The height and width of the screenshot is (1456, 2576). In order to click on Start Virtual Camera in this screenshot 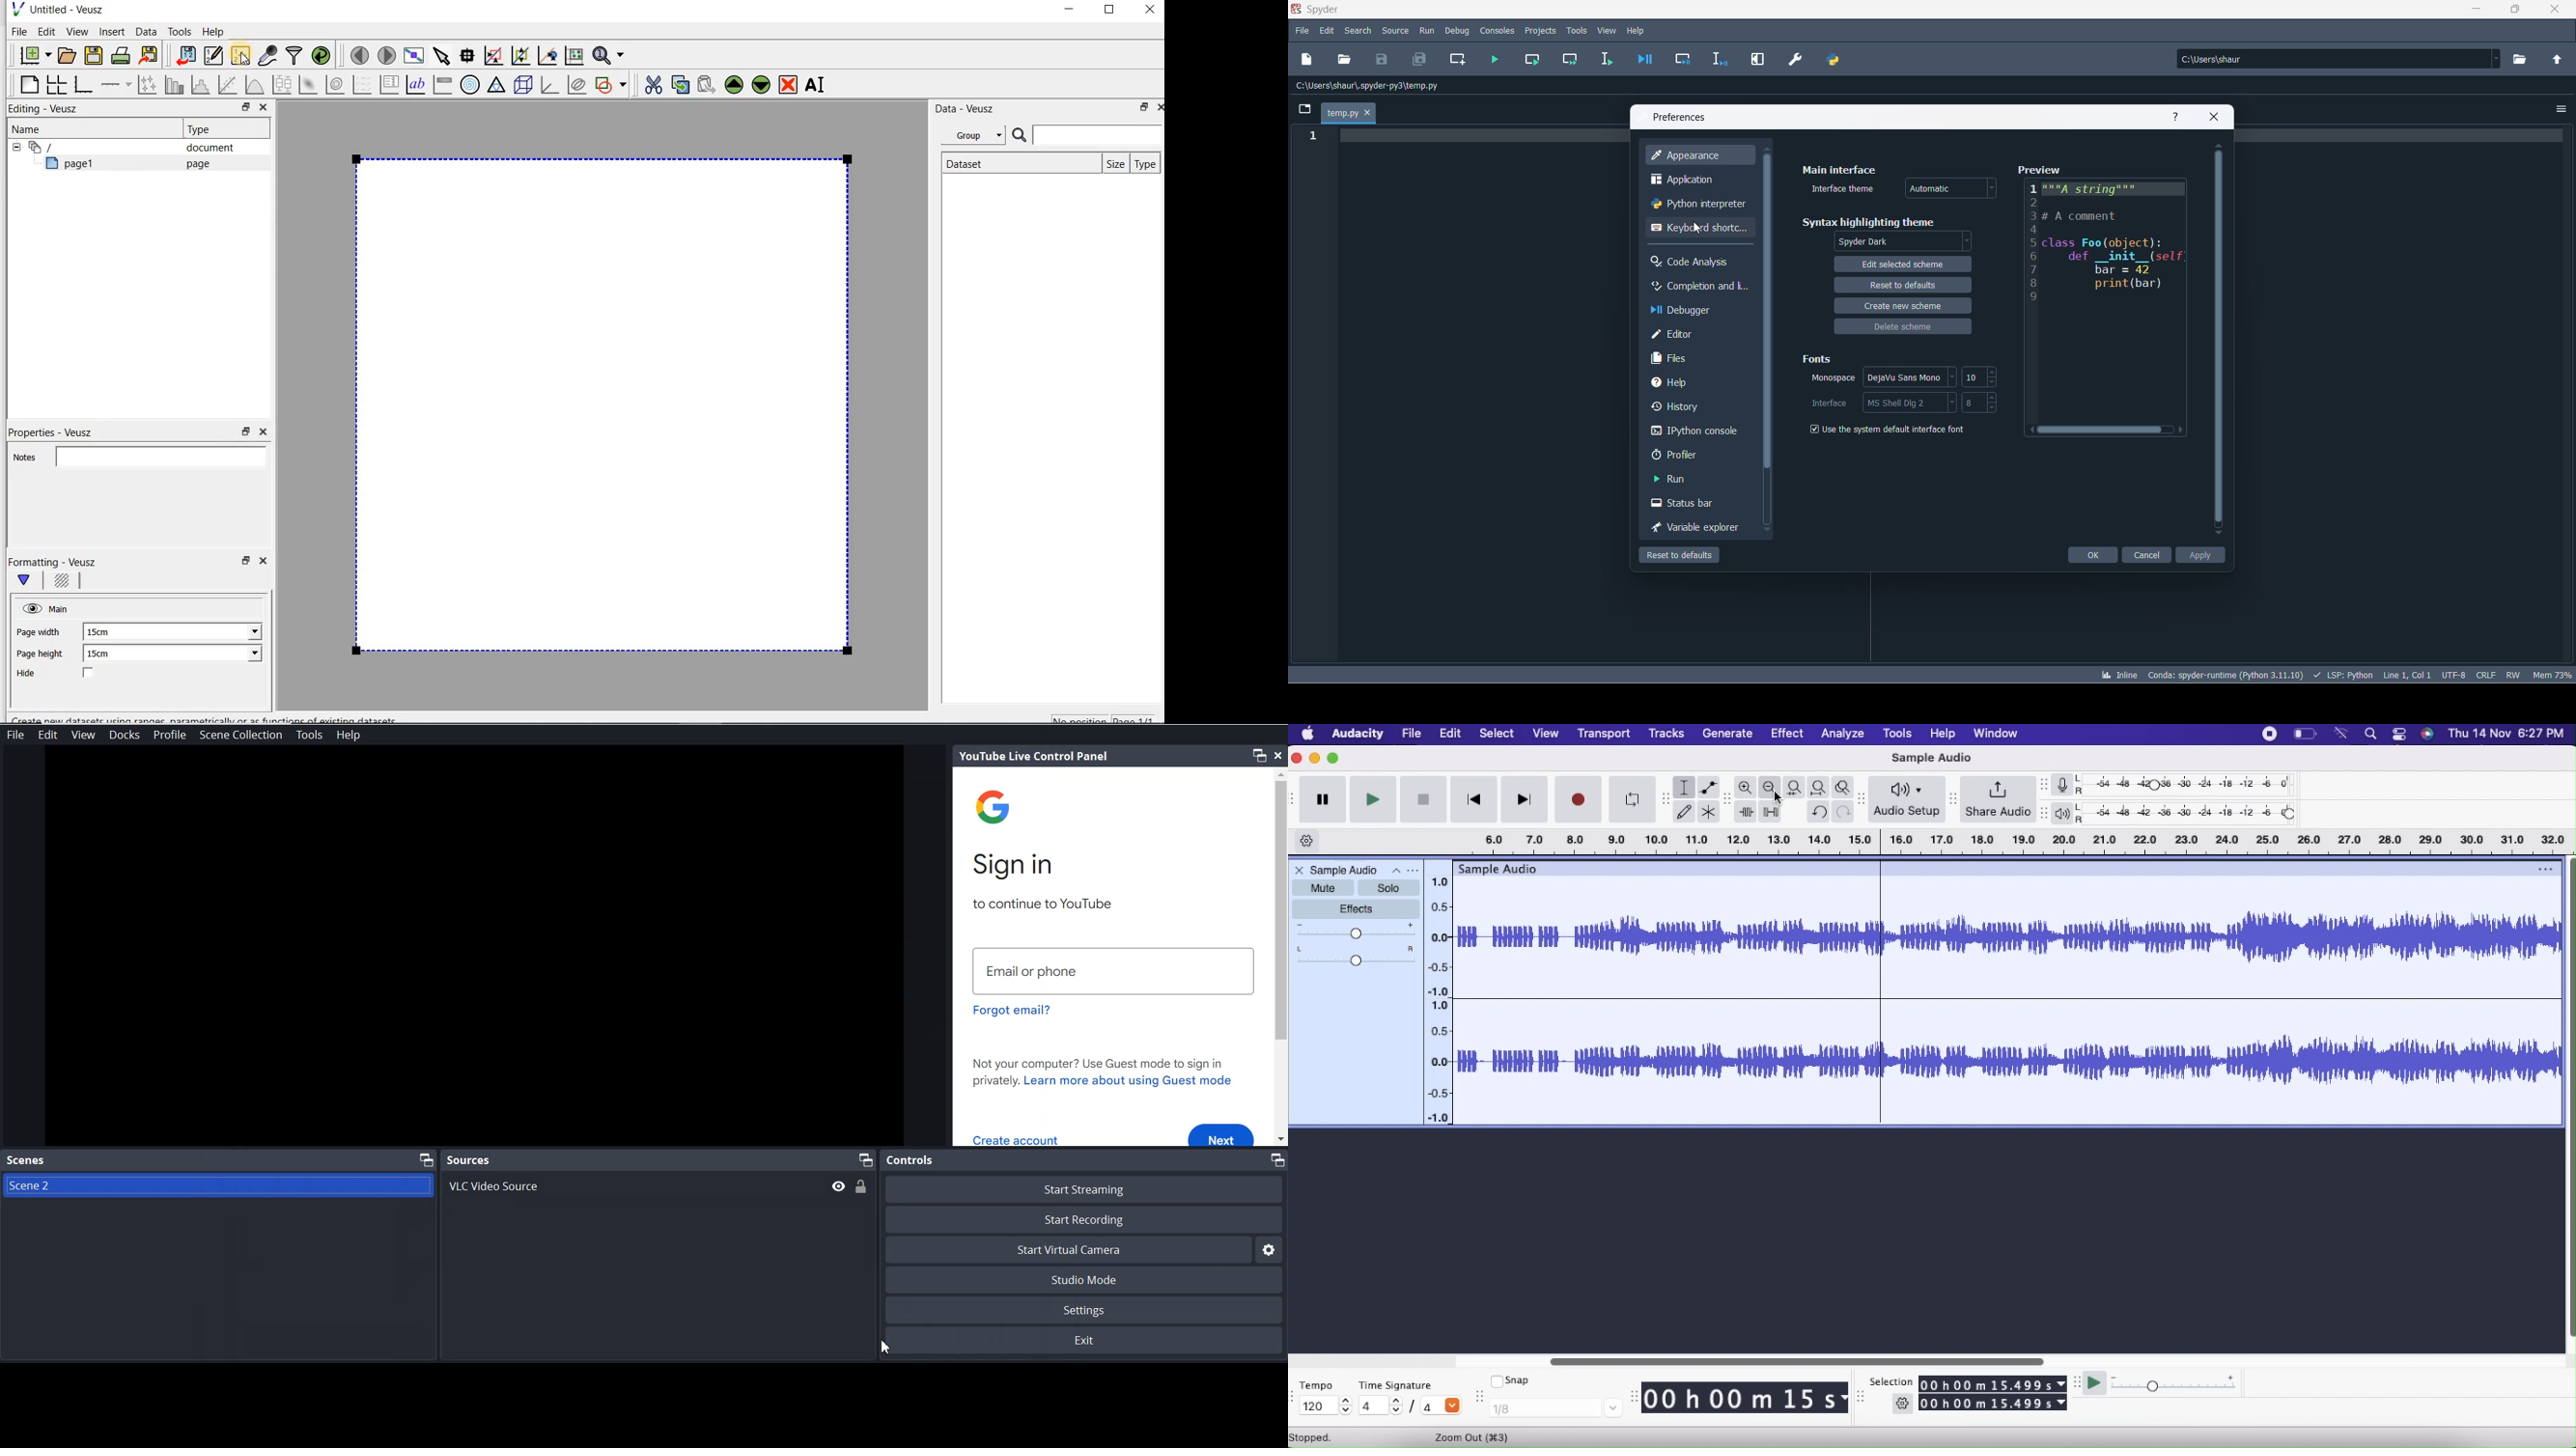, I will do `click(1067, 1251)`.